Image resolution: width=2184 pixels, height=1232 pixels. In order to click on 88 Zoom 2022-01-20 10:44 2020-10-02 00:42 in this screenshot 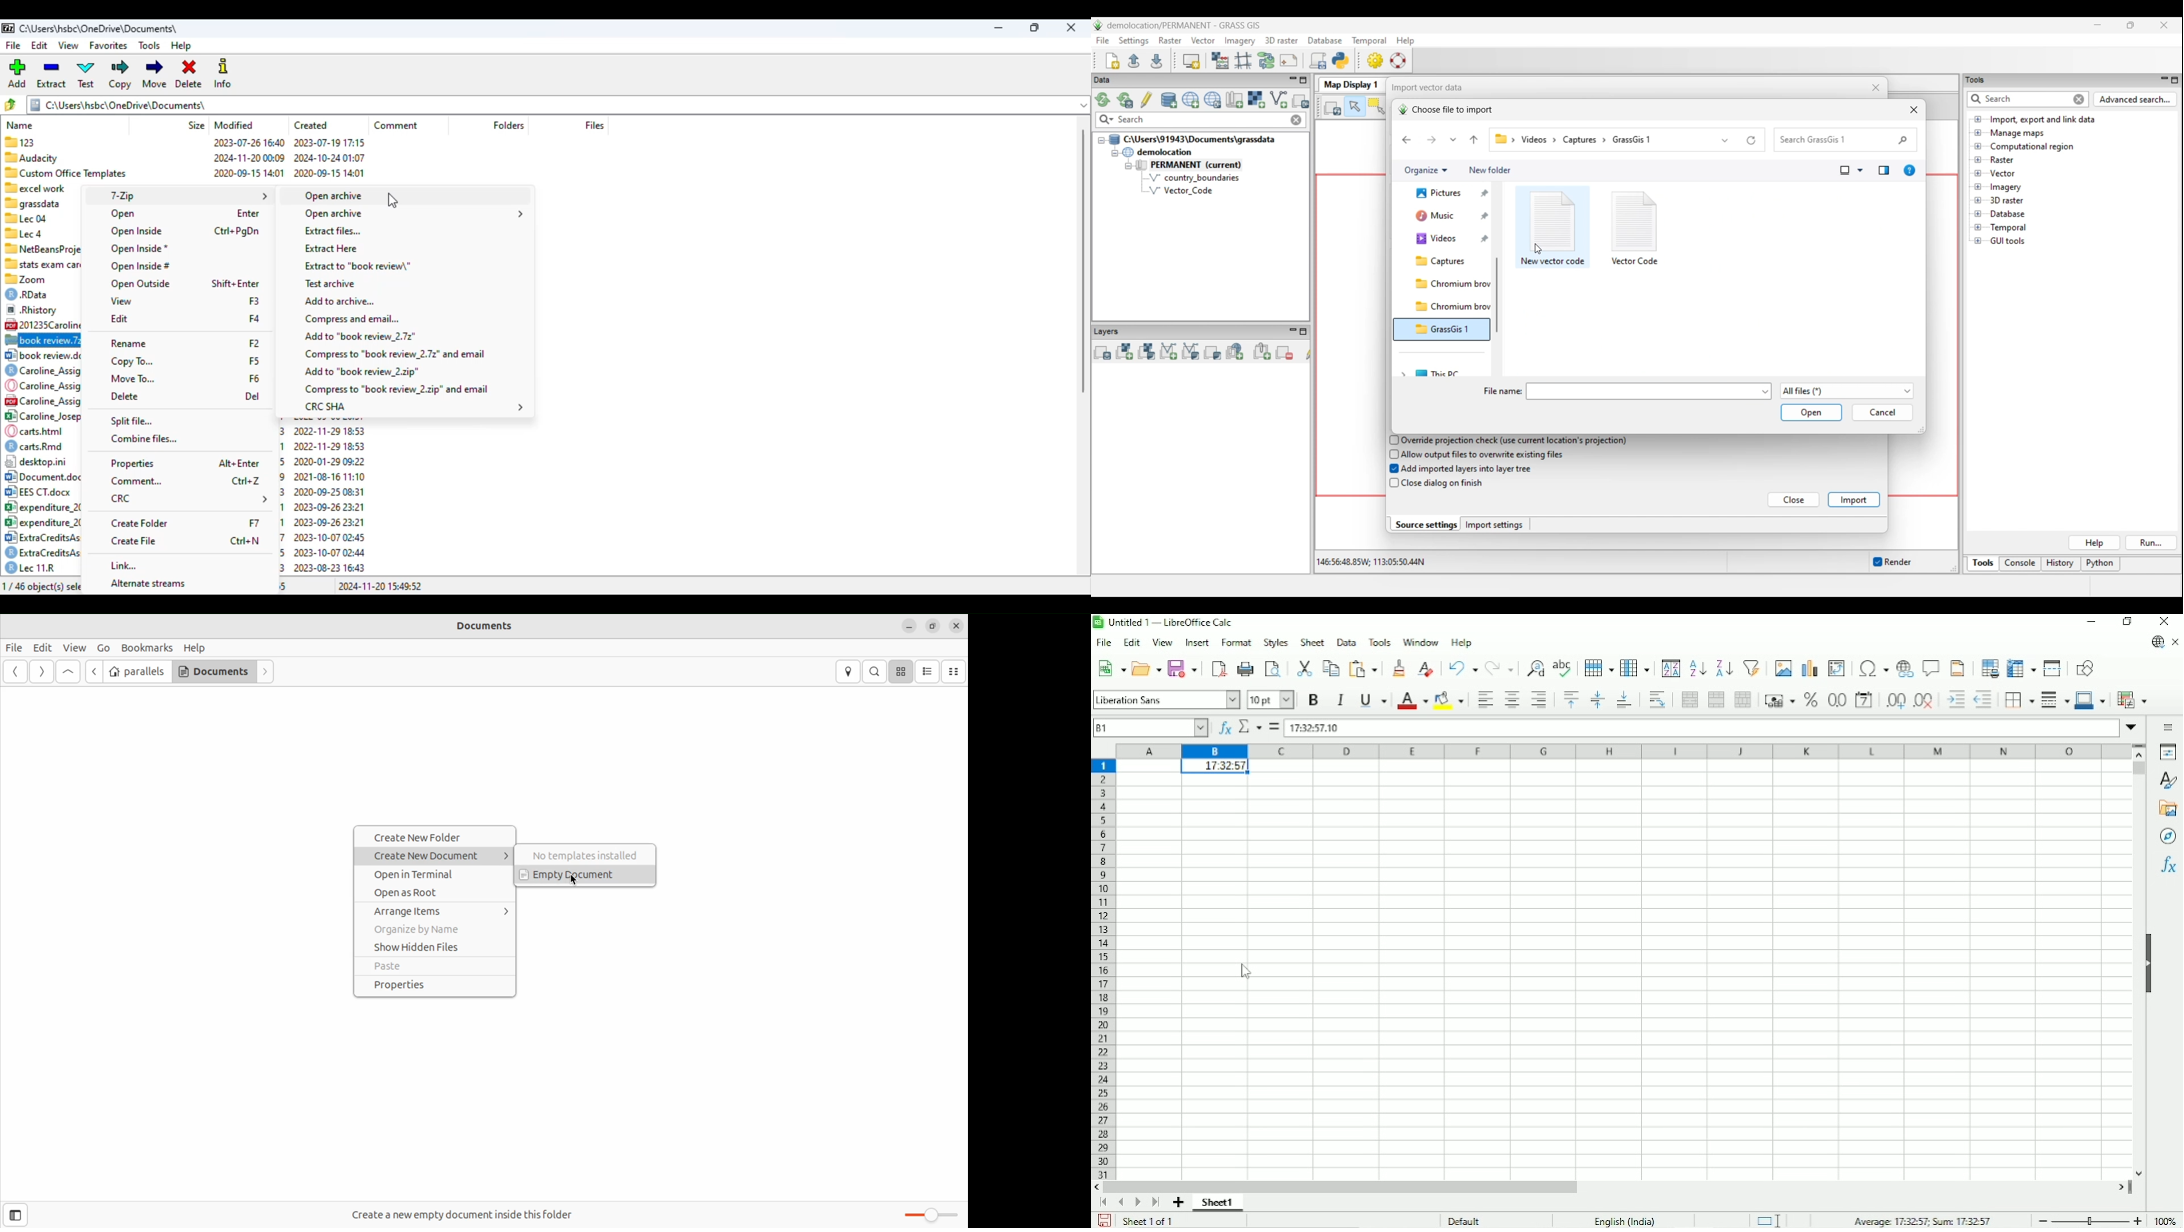, I will do `click(40, 277)`.